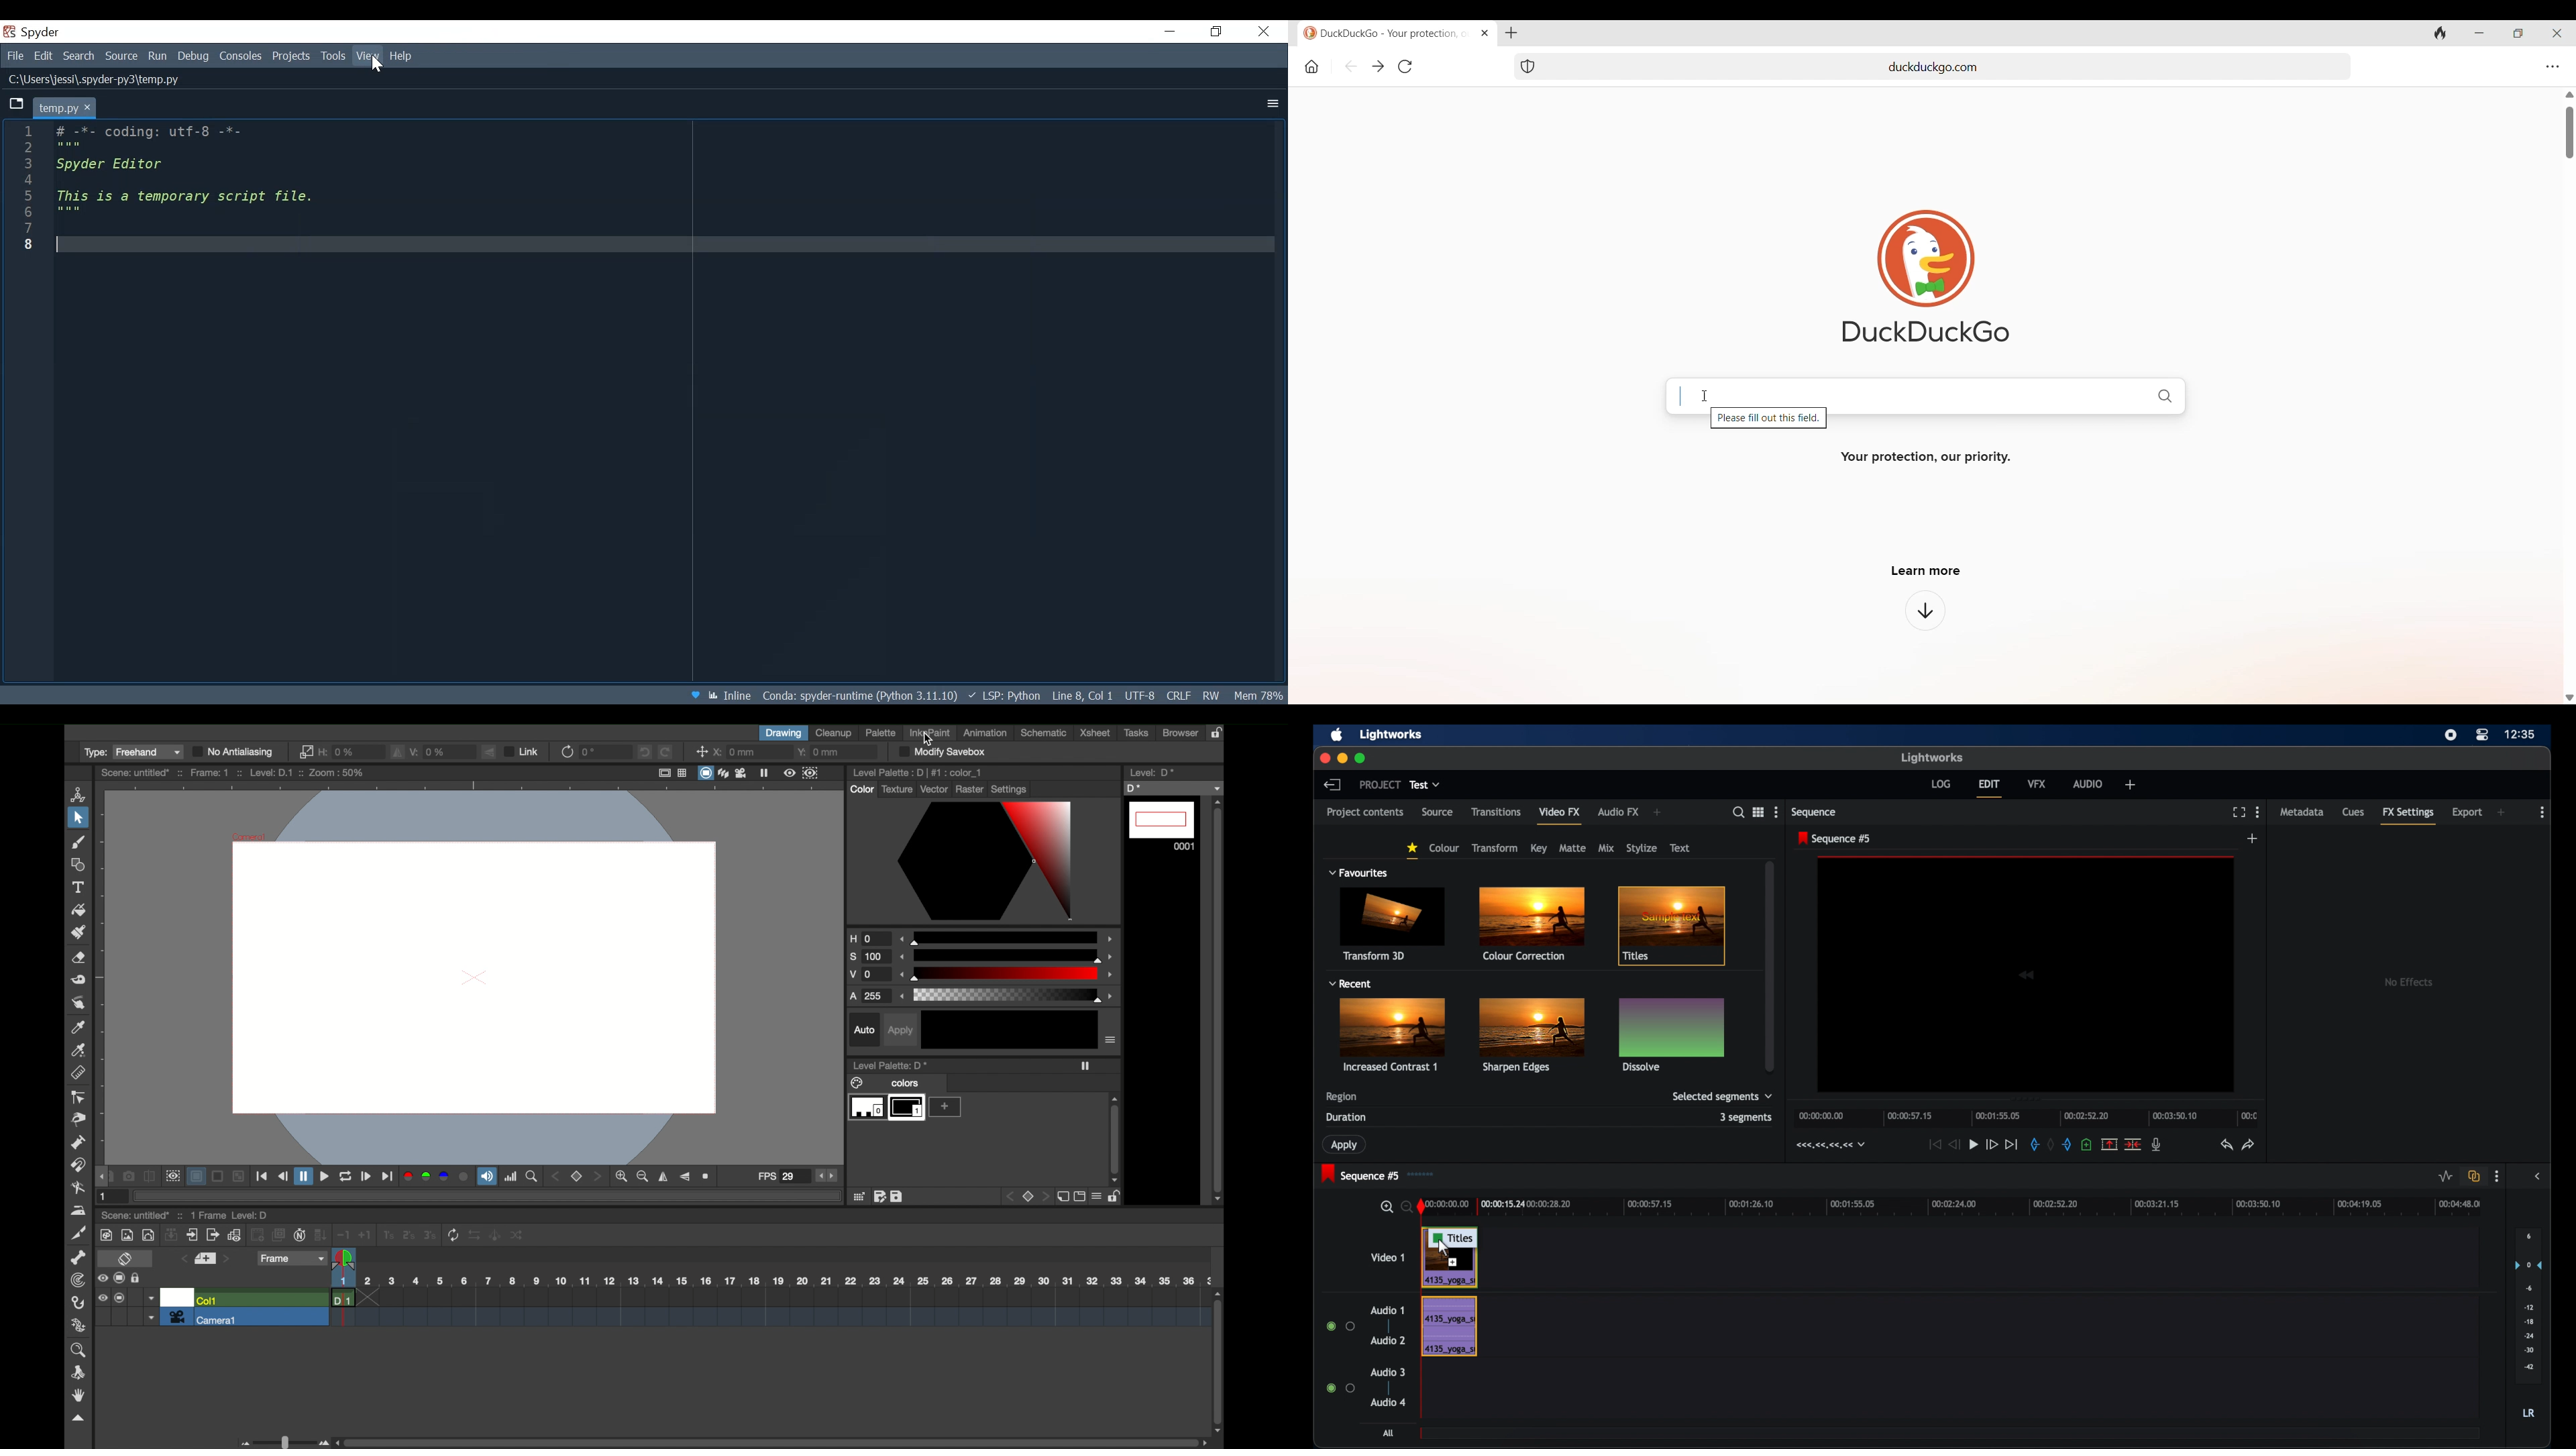  Describe the element at coordinates (105, 1196) in the screenshot. I see `1` at that location.